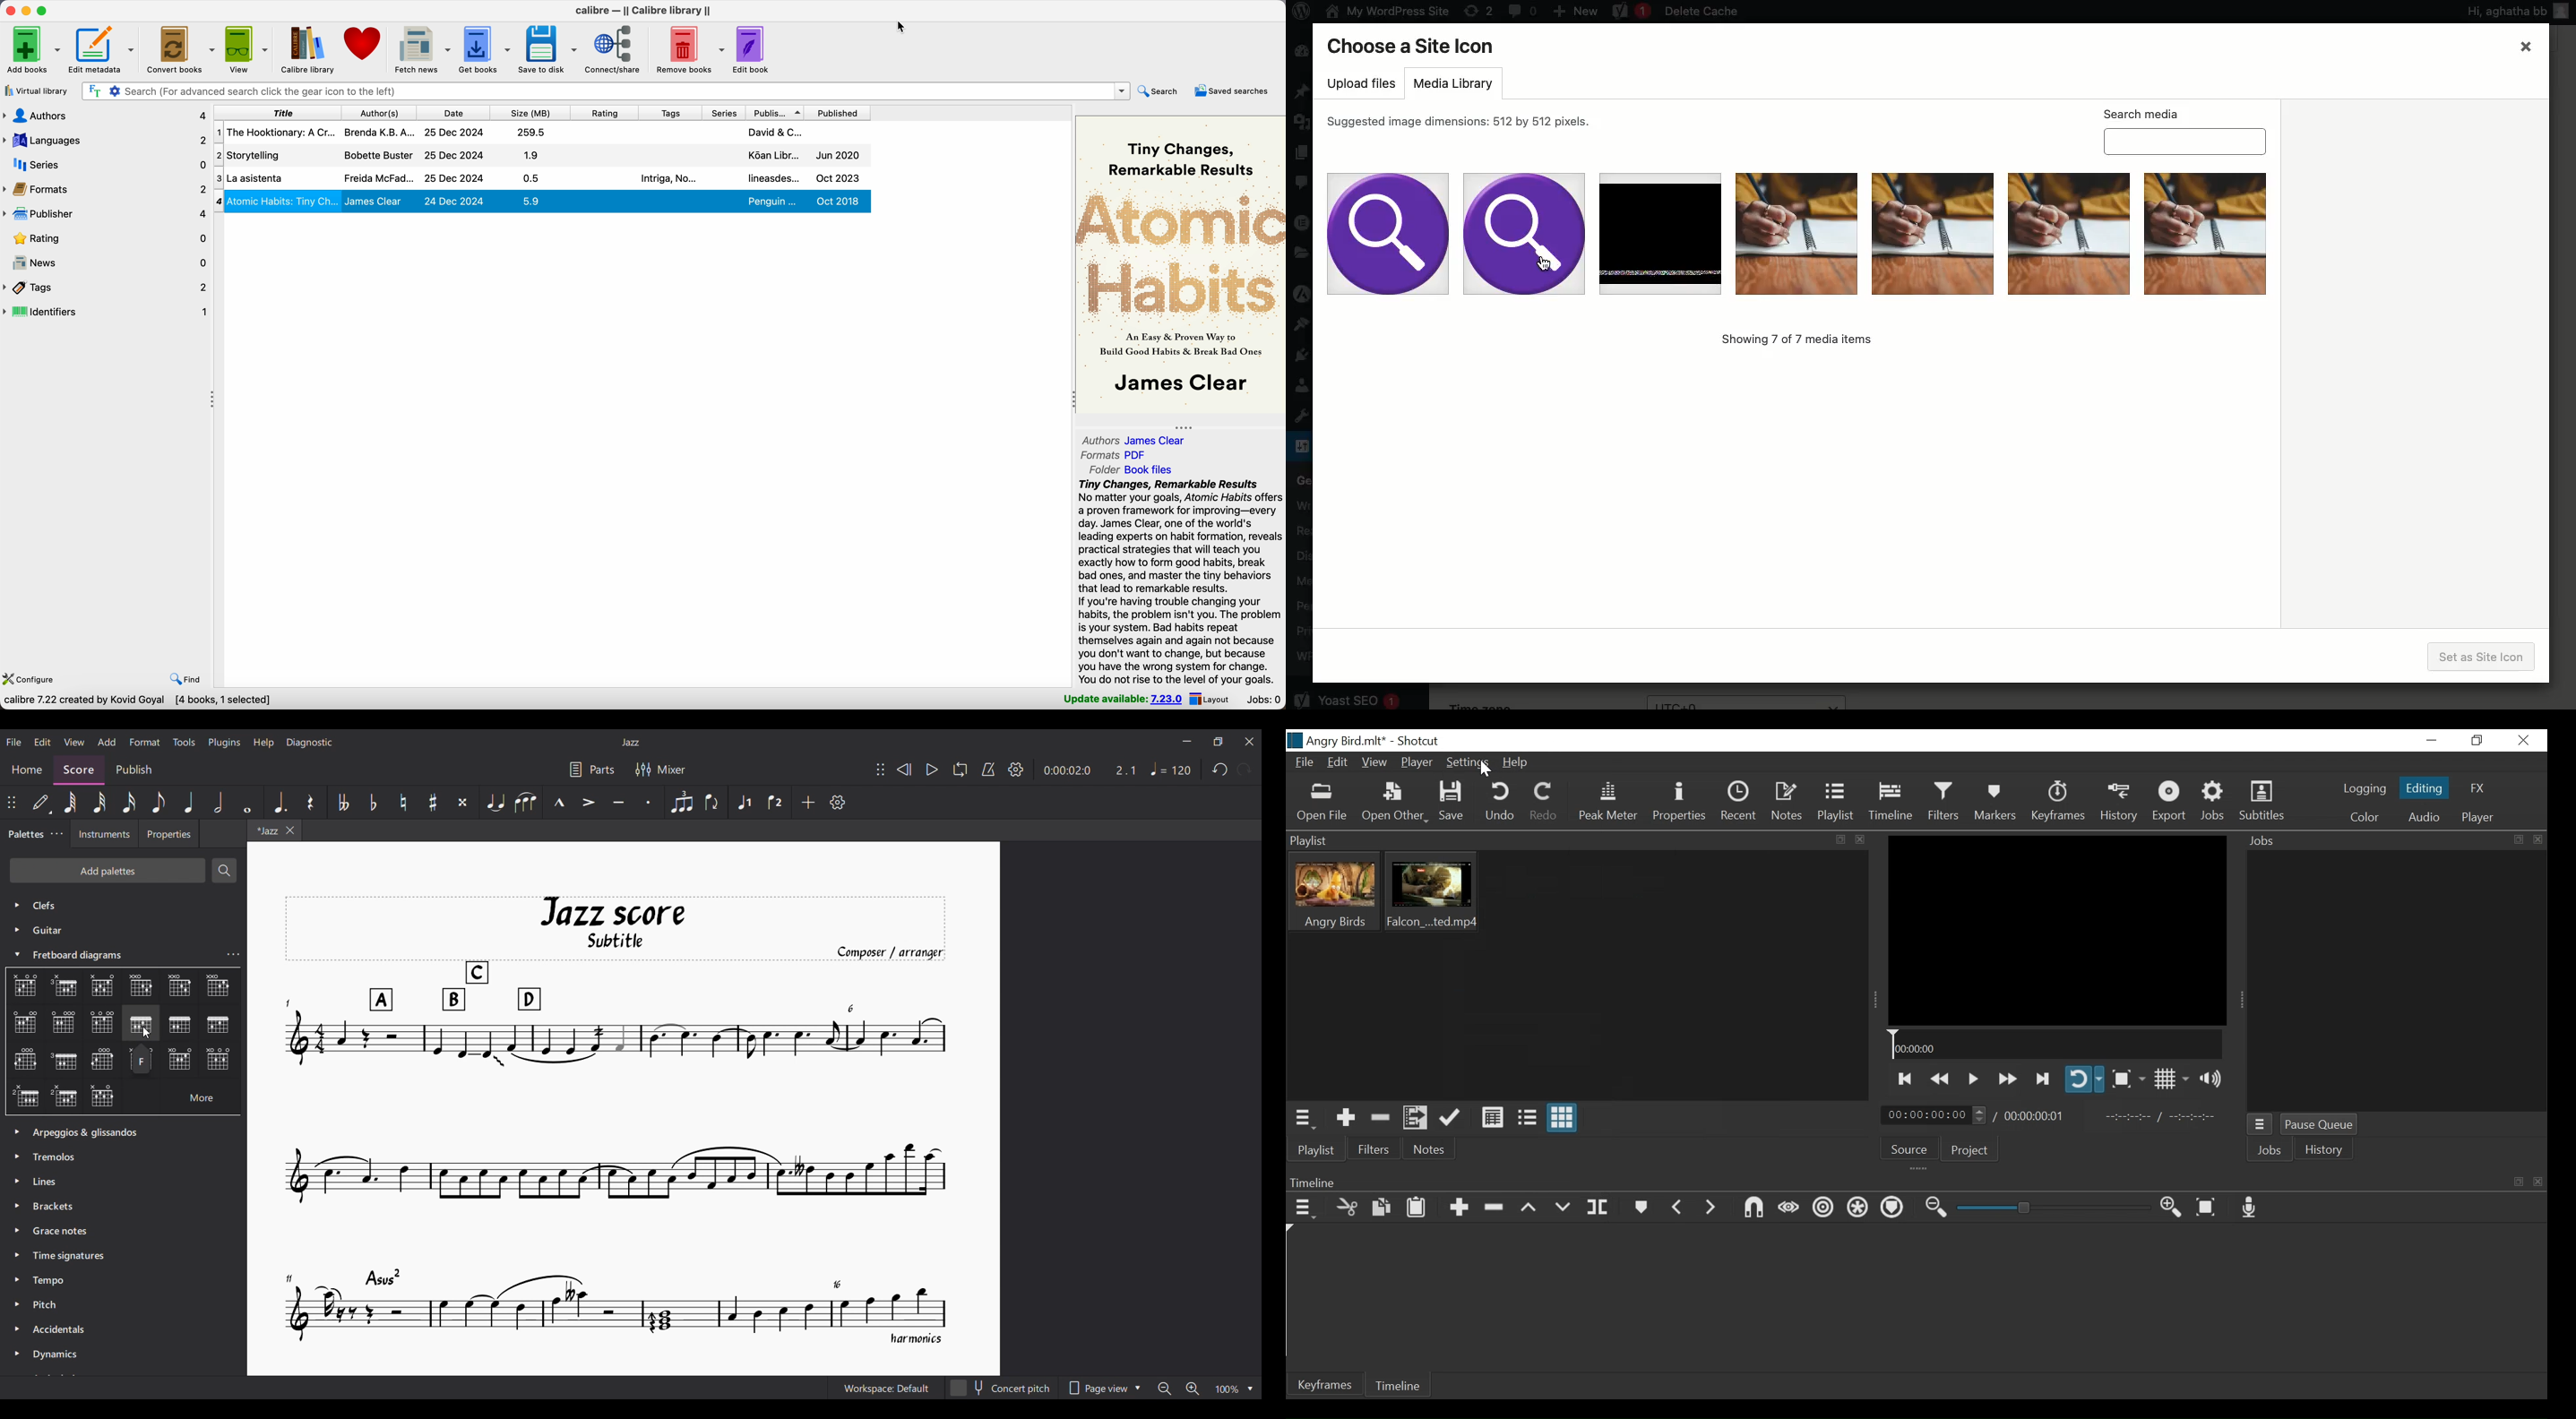 This screenshot has width=2576, height=1428. I want to click on Toggle natural, so click(403, 802).